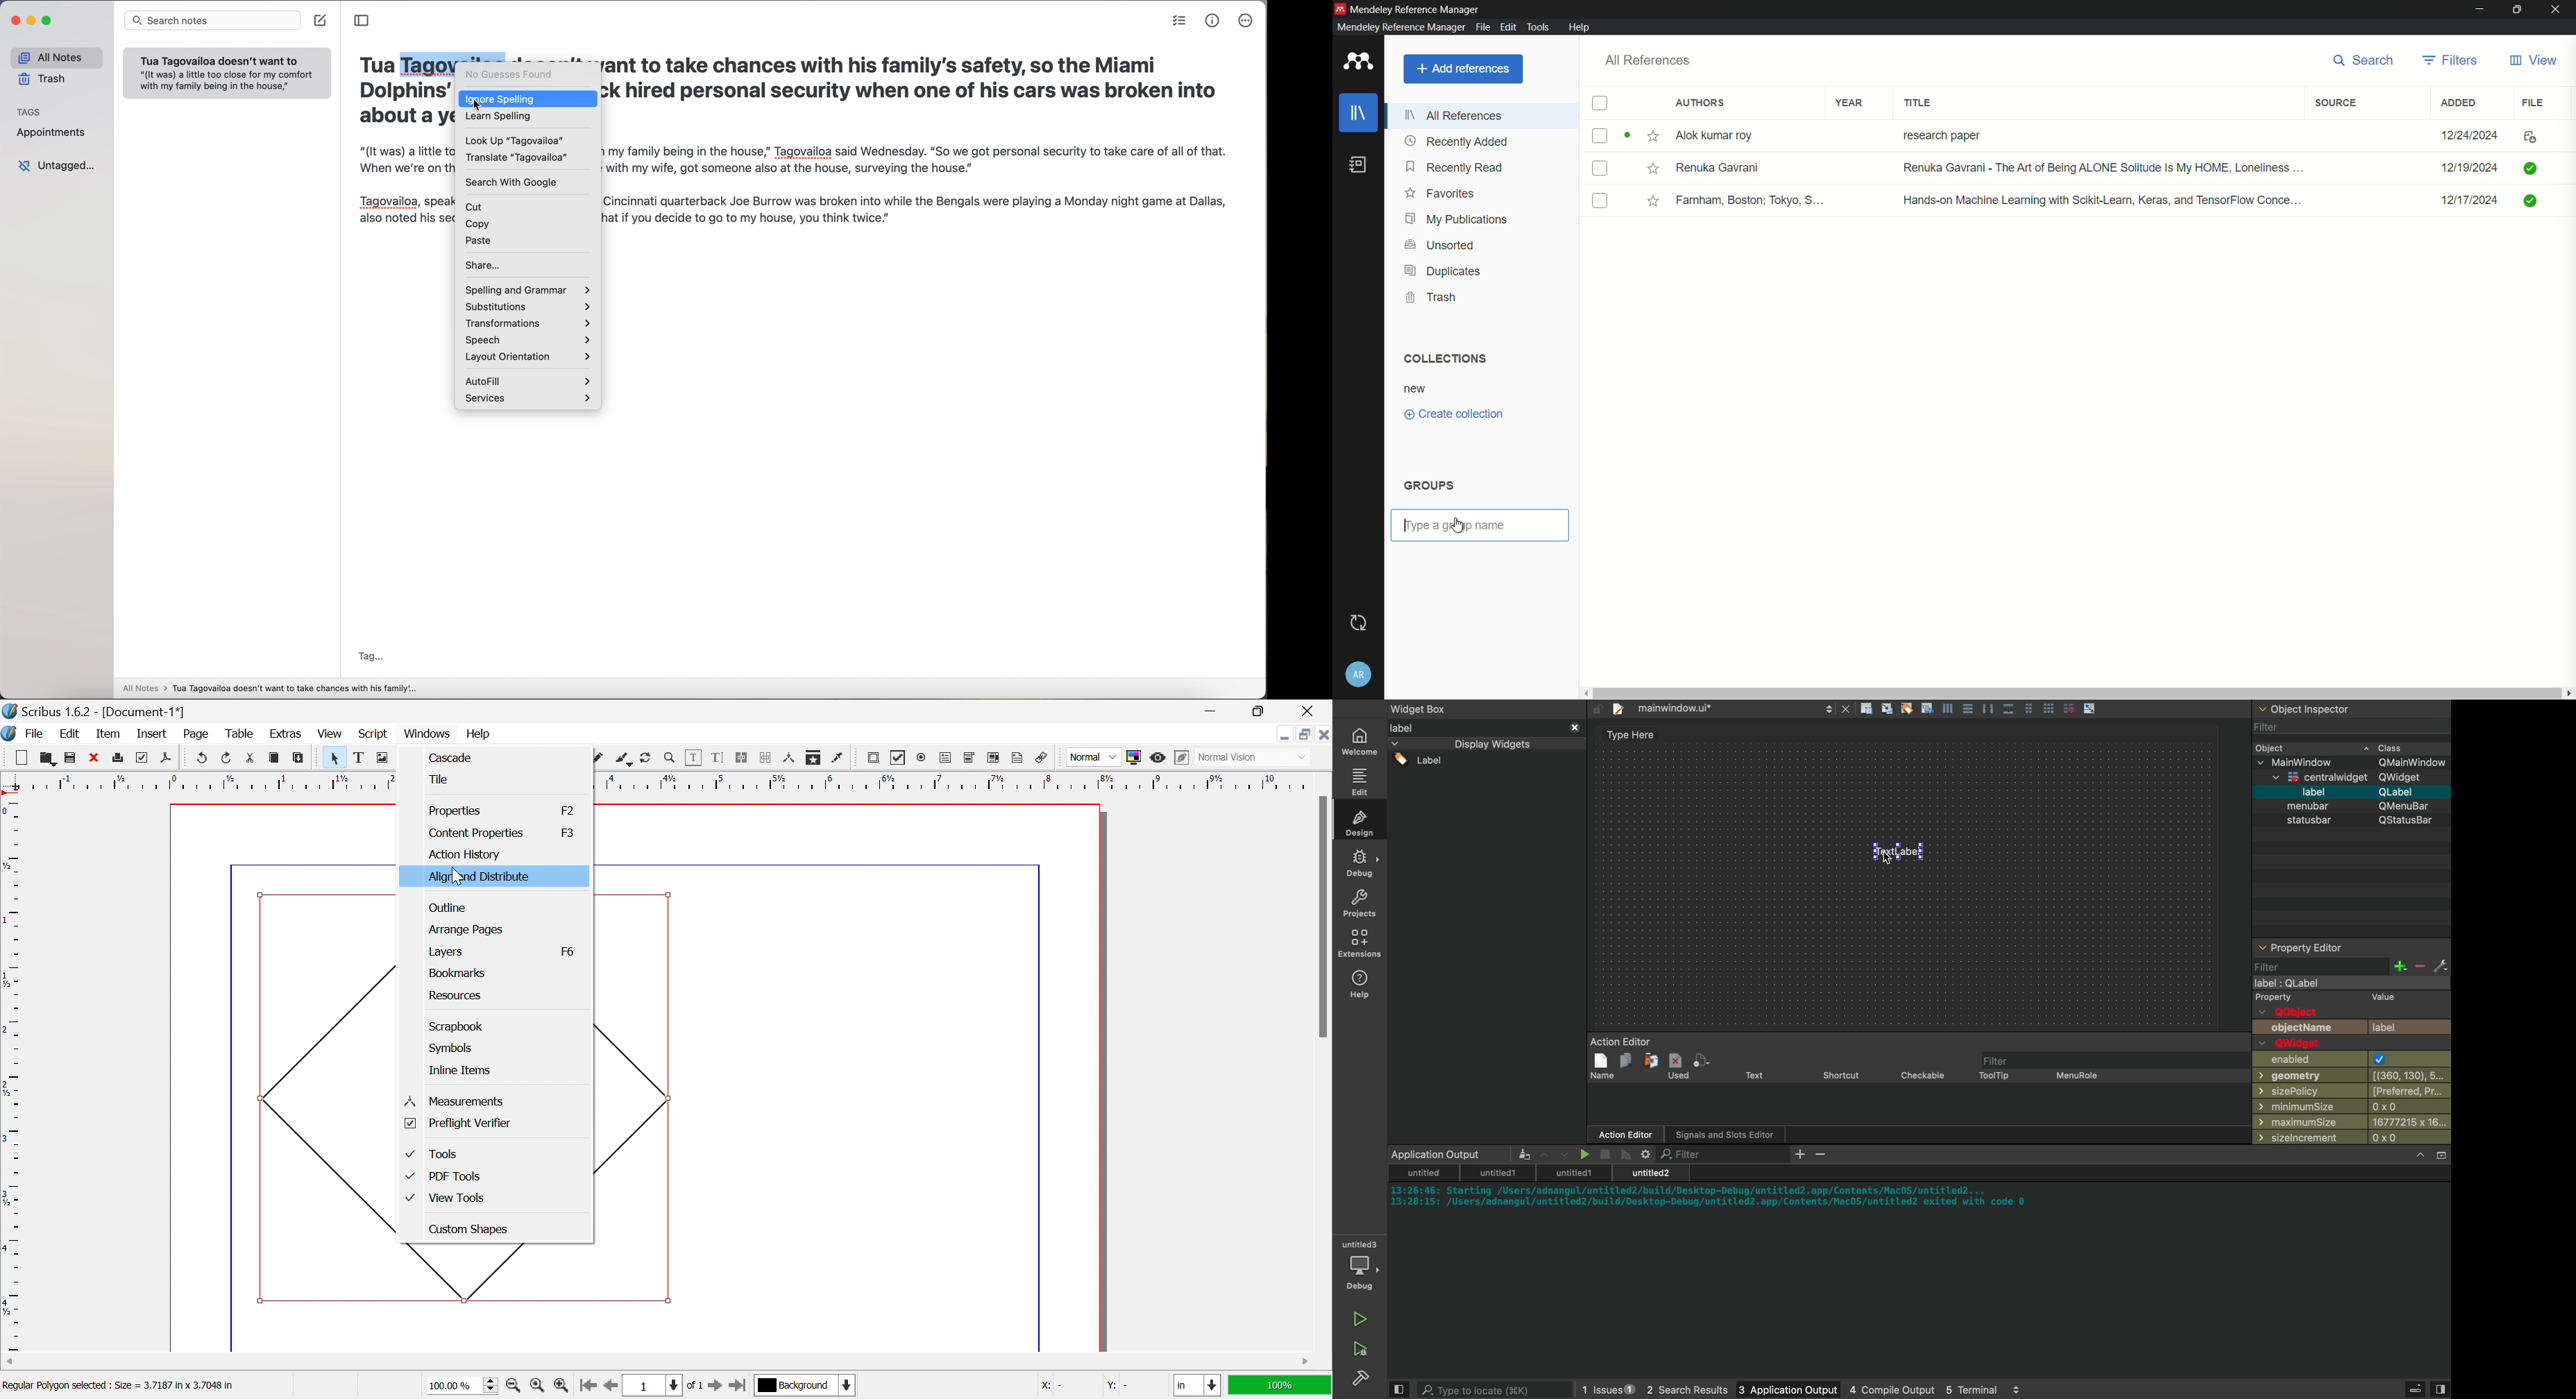  I want to click on share, so click(486, 264).